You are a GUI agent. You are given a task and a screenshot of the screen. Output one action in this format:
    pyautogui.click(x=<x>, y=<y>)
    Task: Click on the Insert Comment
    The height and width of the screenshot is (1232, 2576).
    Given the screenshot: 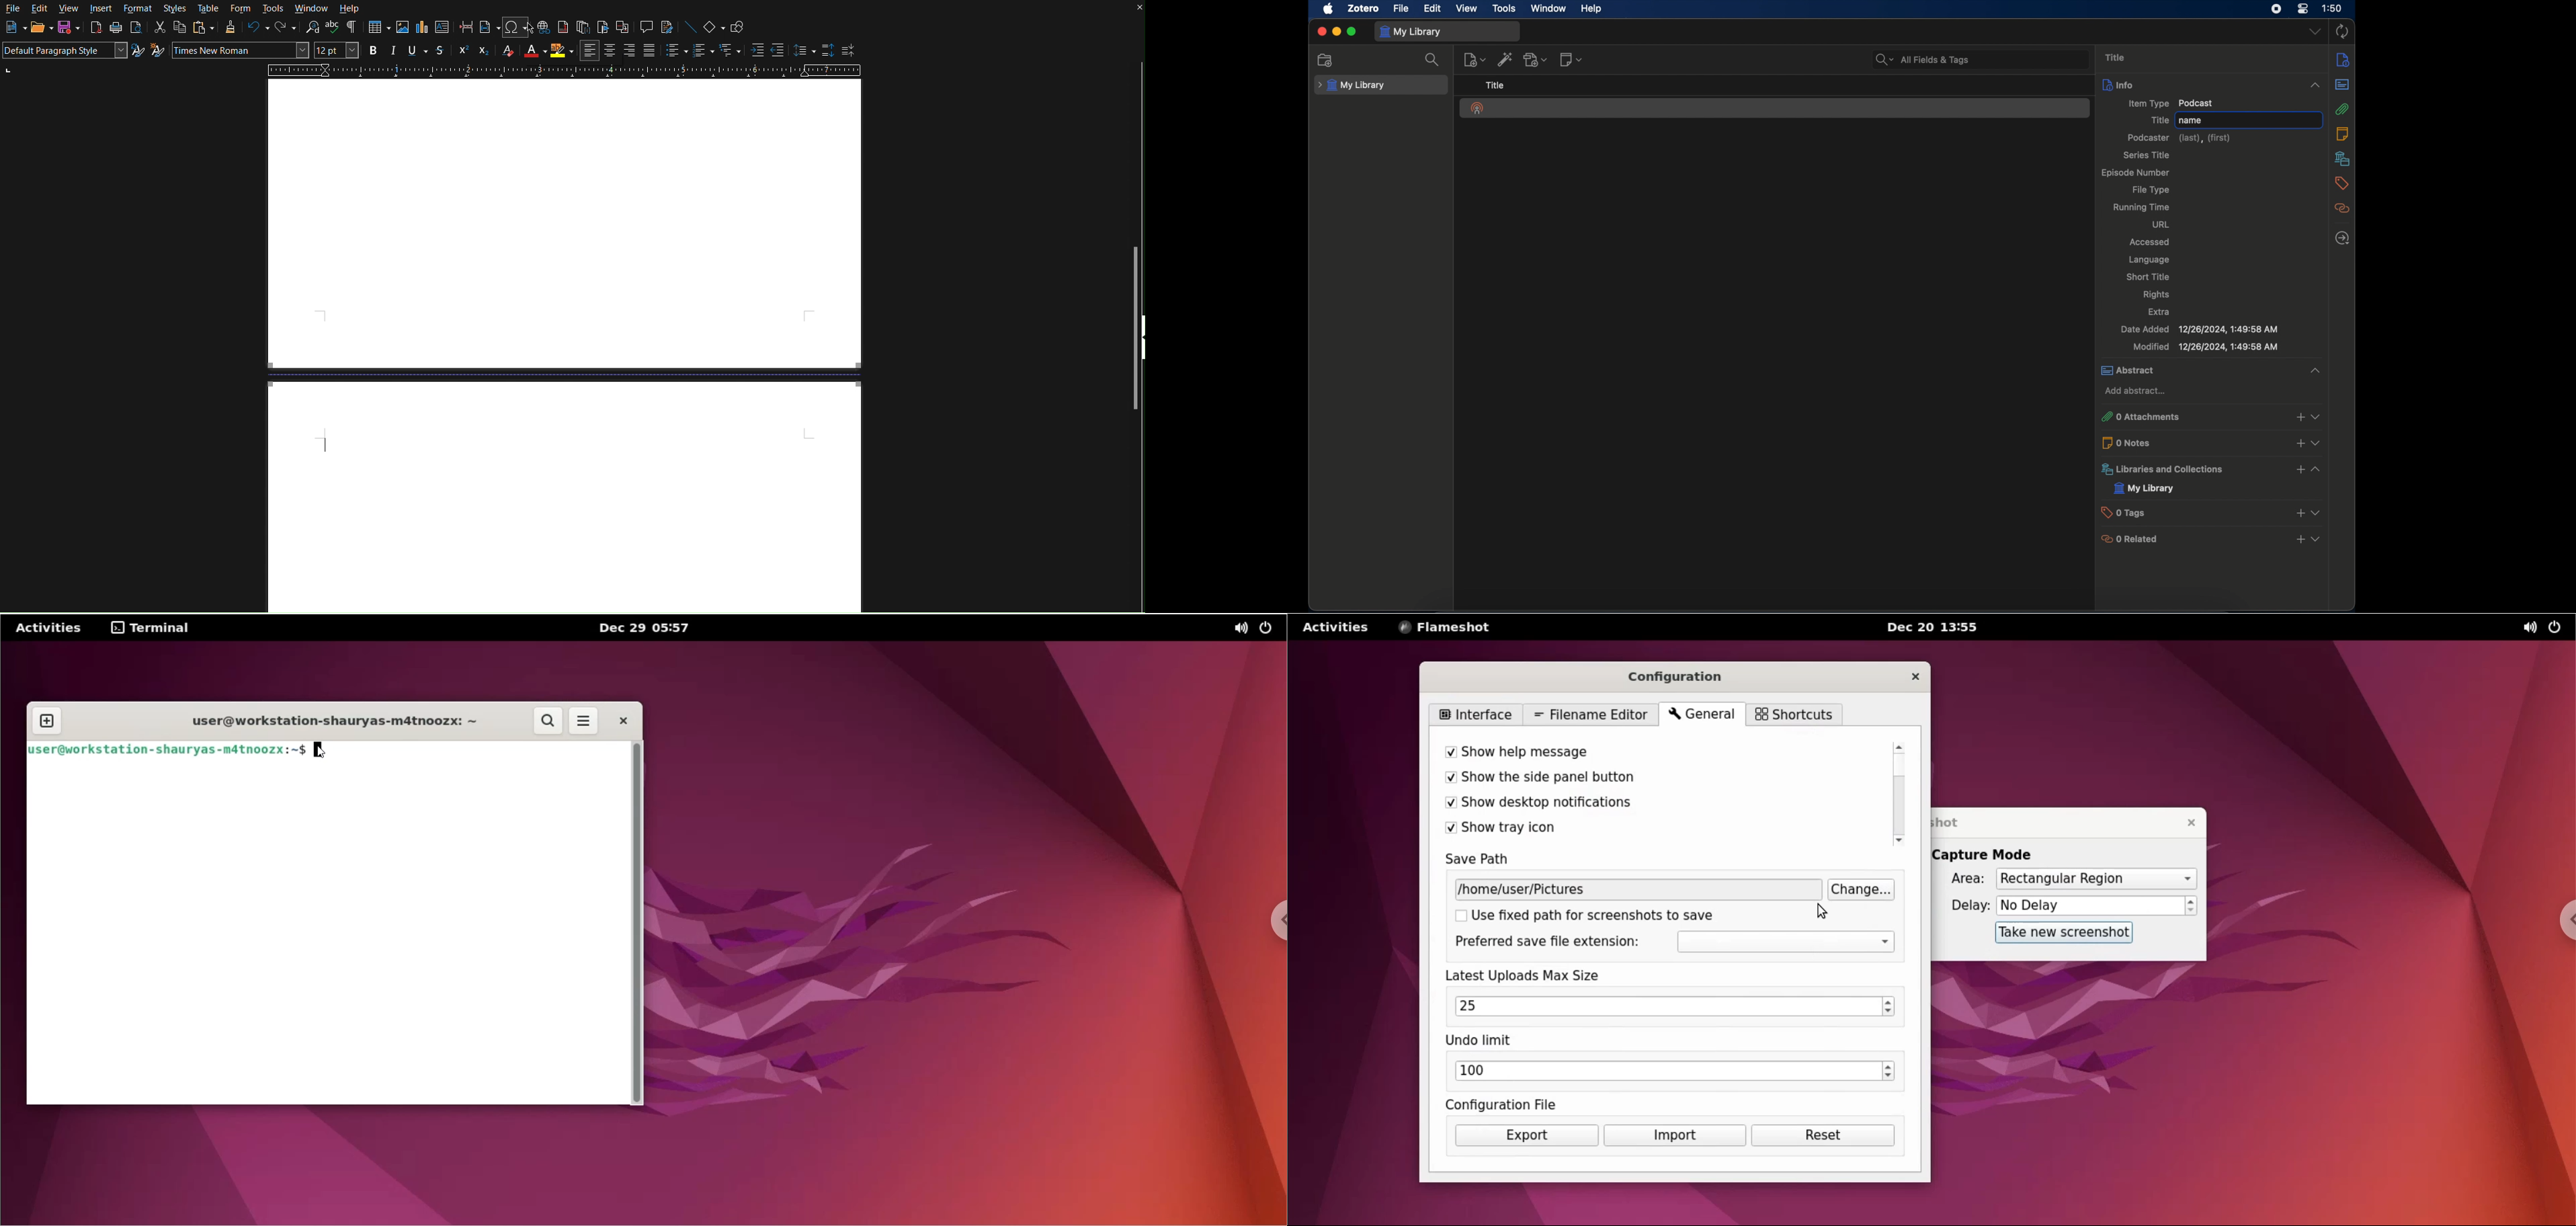 What is the action you would take?
    pyautogui.click(x=646, y=27)
    